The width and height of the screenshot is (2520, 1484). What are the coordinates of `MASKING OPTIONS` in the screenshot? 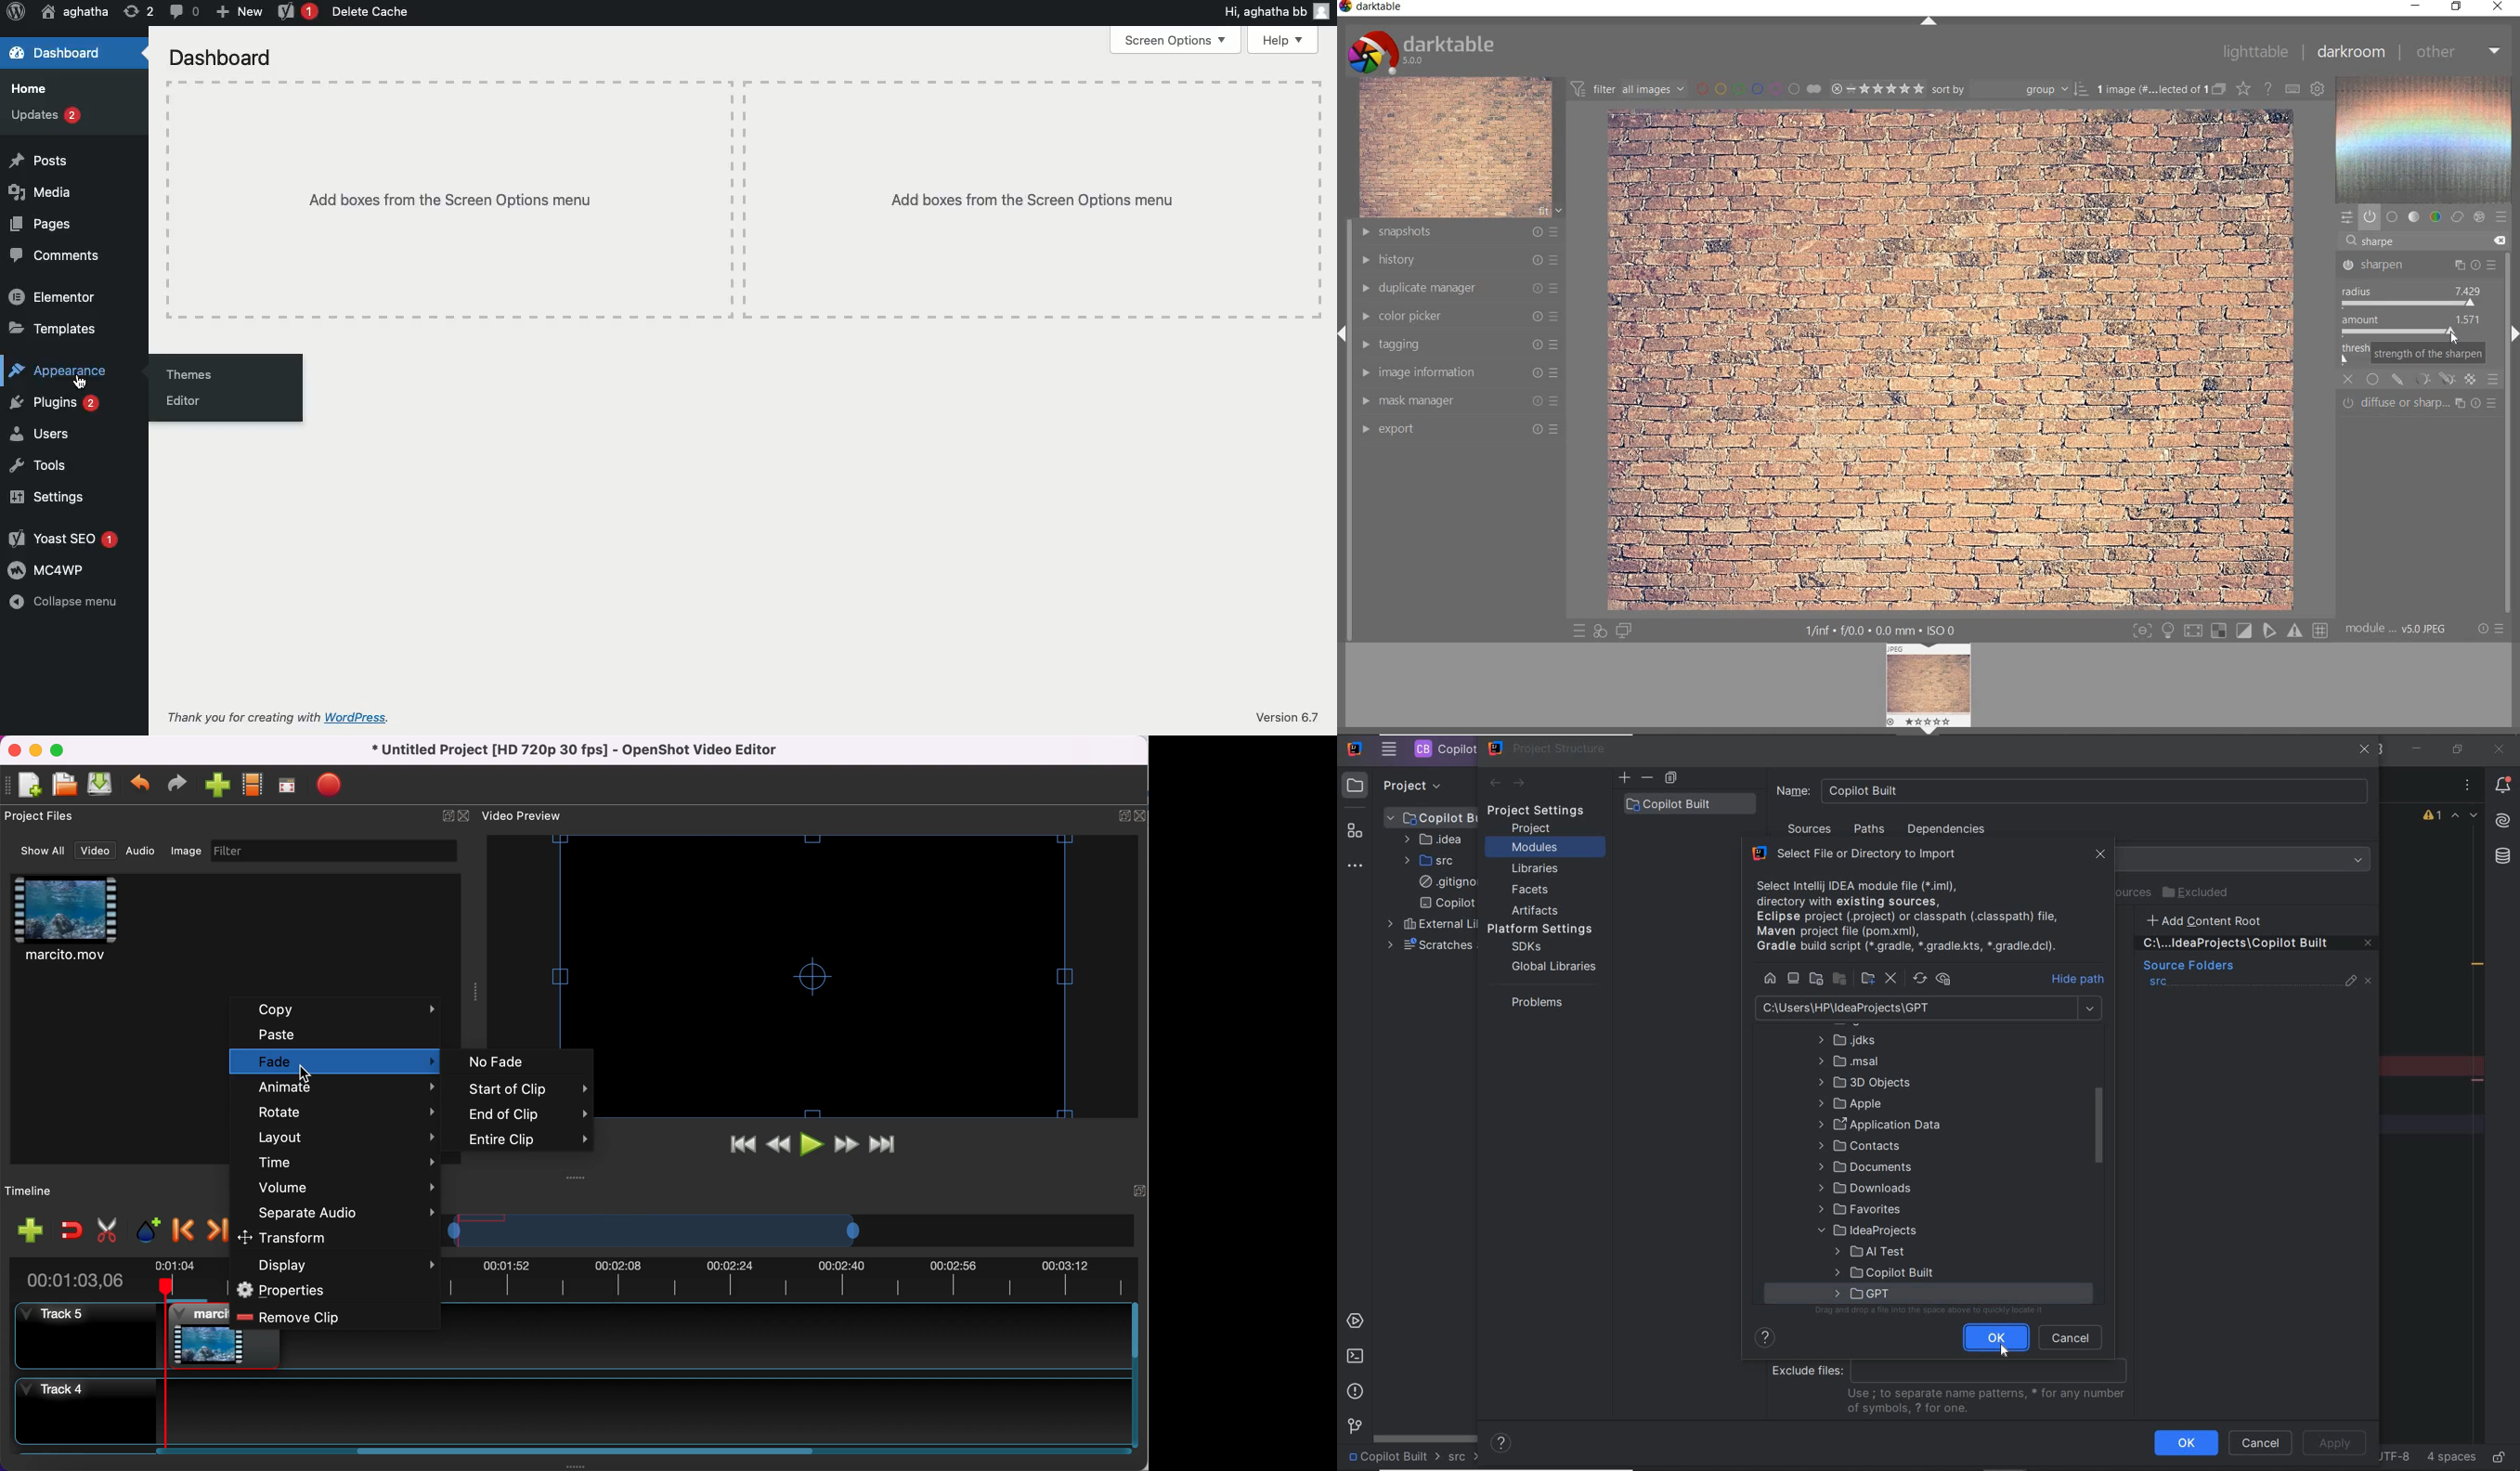 It's located at (2432, 380).